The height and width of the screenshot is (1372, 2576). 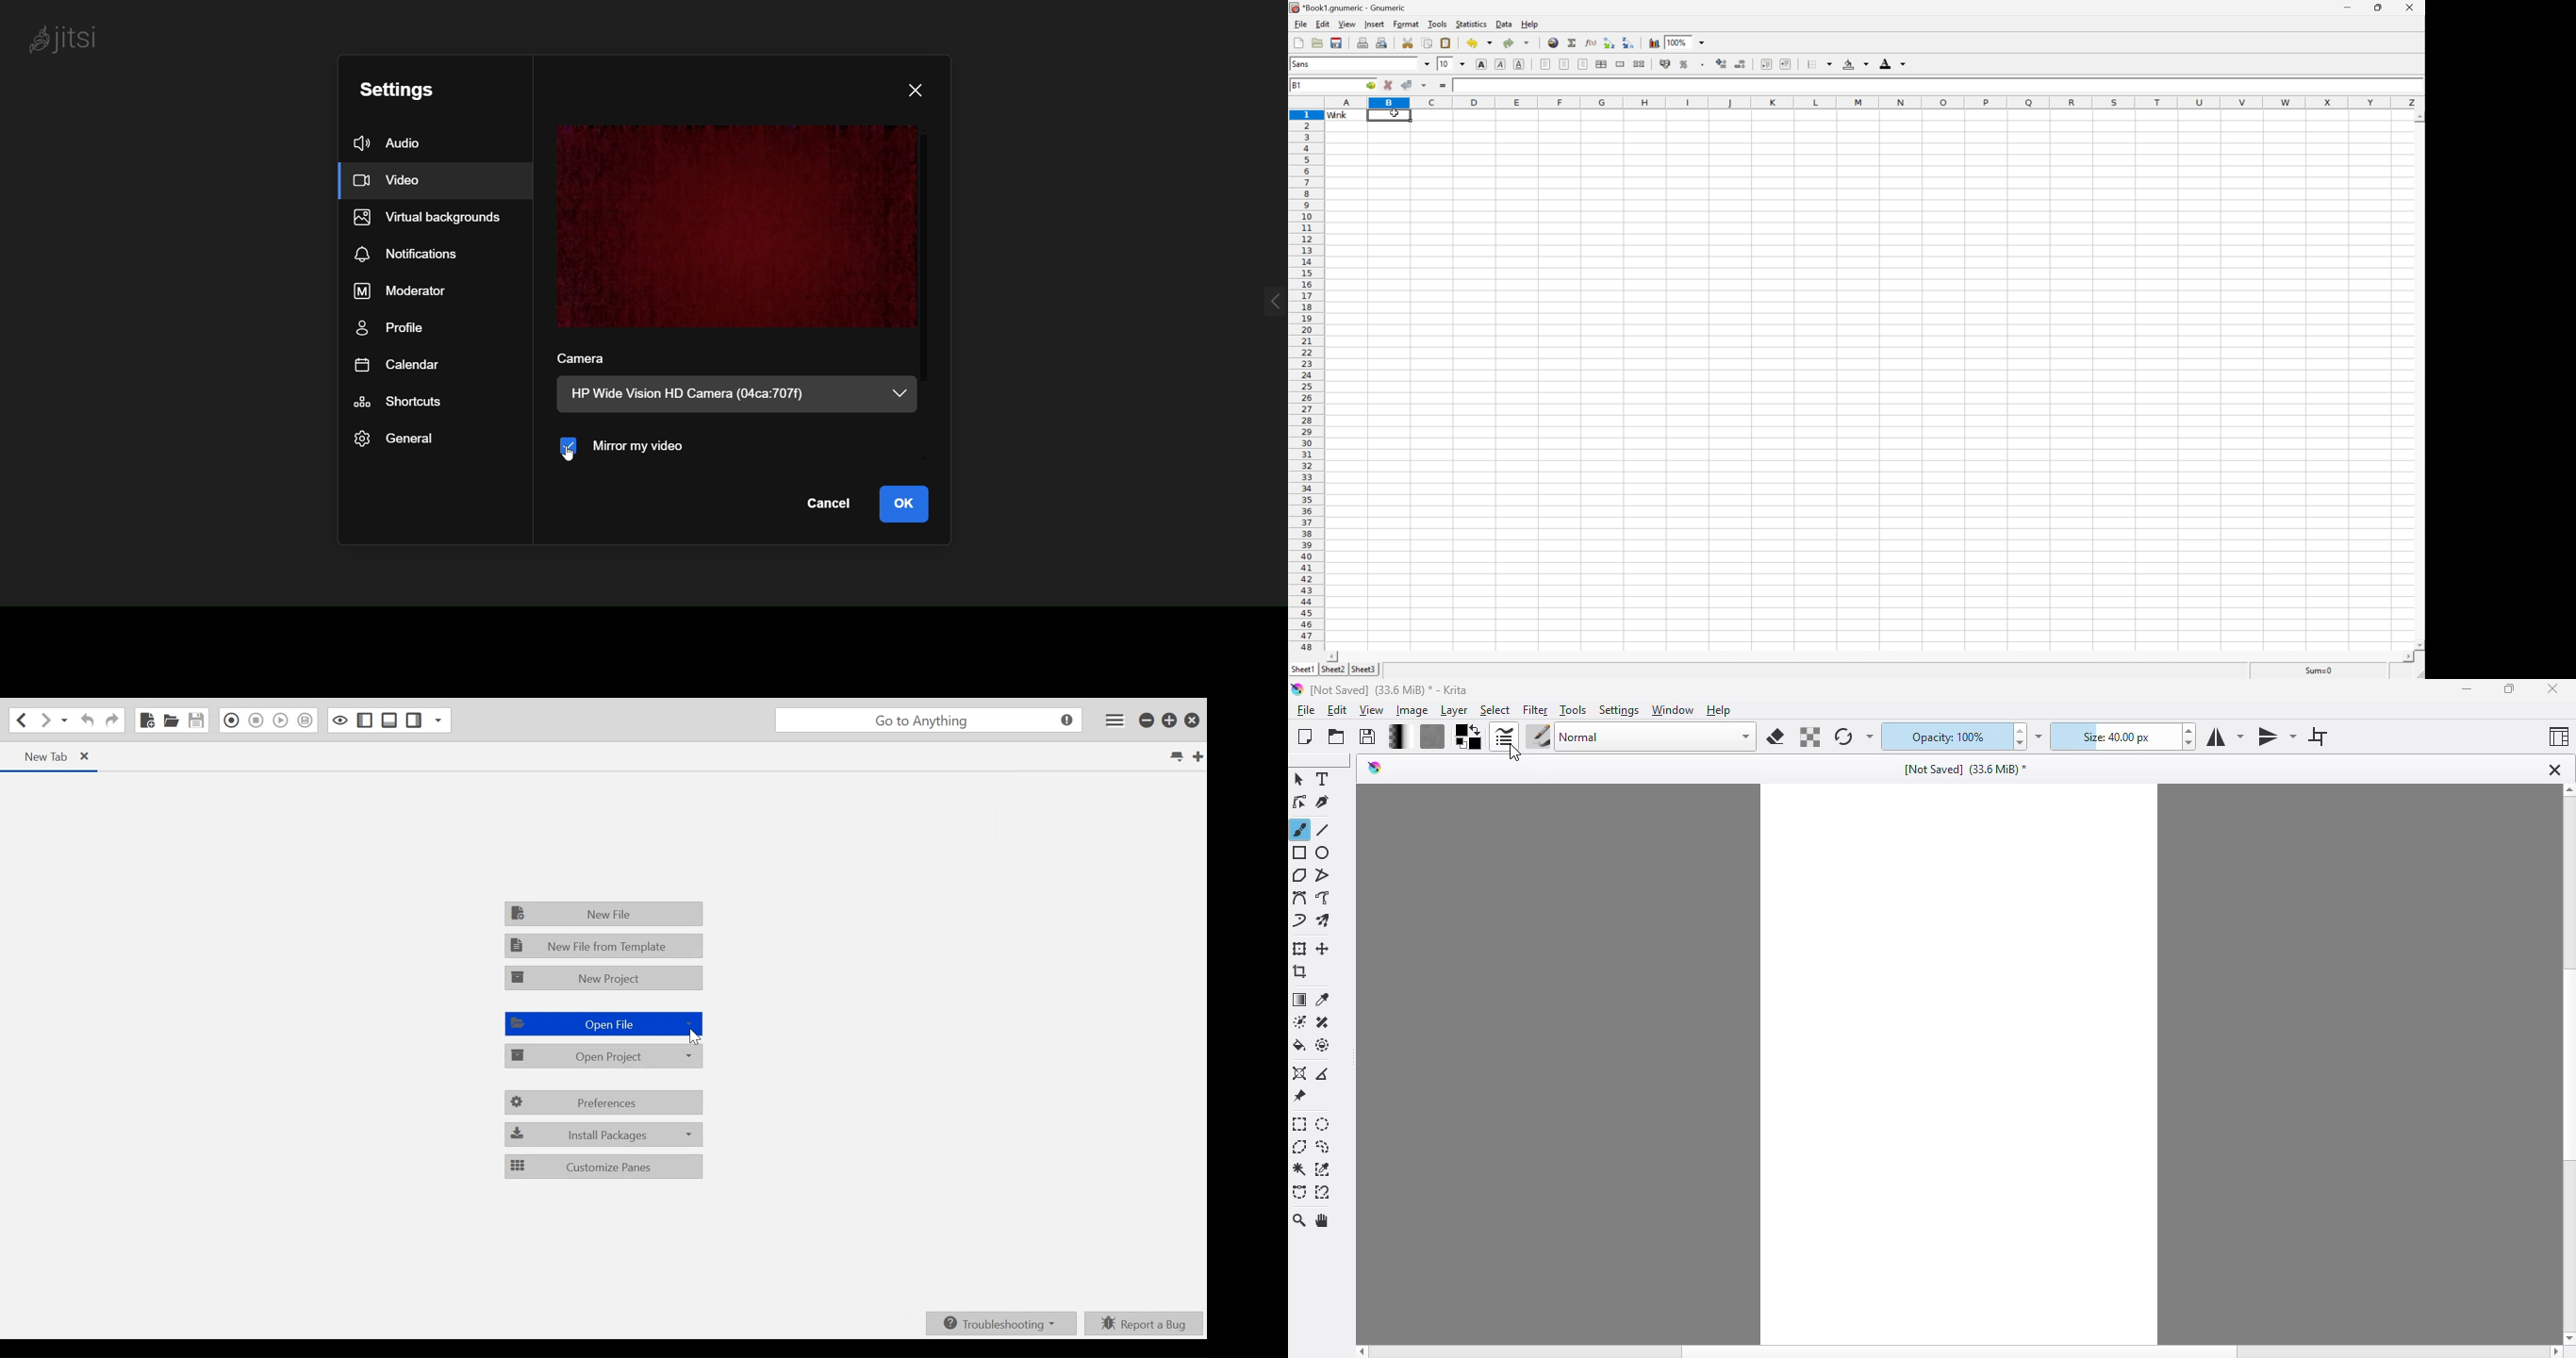 What do you see at coordinates (2276, 737) in the screenshot?
I see `vertical mirror tool` at bounding box center [2276, 737].